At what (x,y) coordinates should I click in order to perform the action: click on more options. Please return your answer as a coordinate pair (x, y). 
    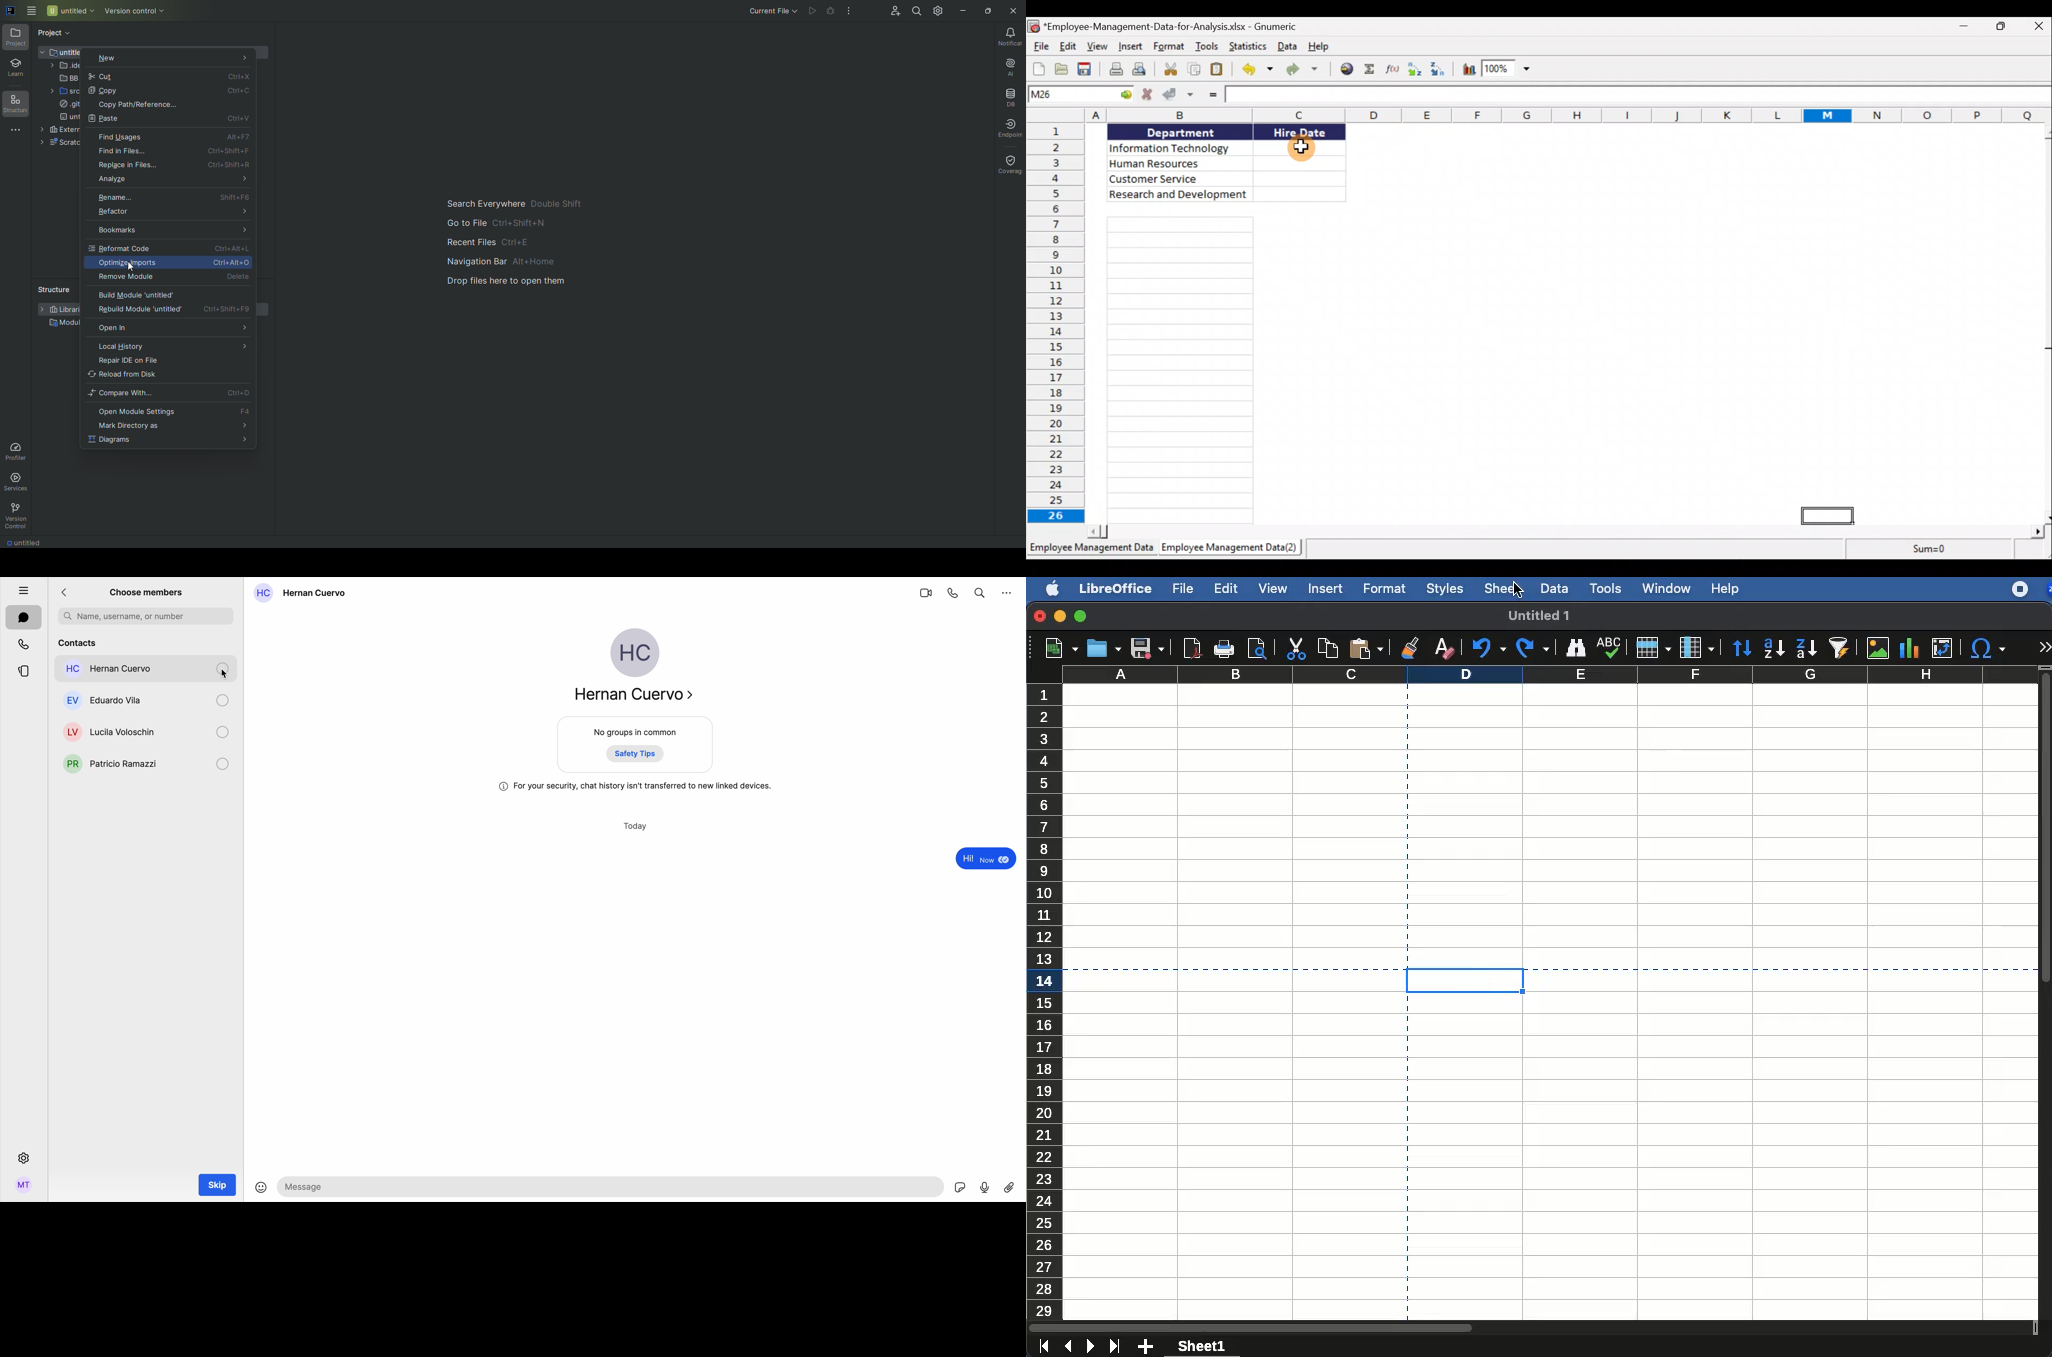
    Looking at the image, I should click on (1007, 592).